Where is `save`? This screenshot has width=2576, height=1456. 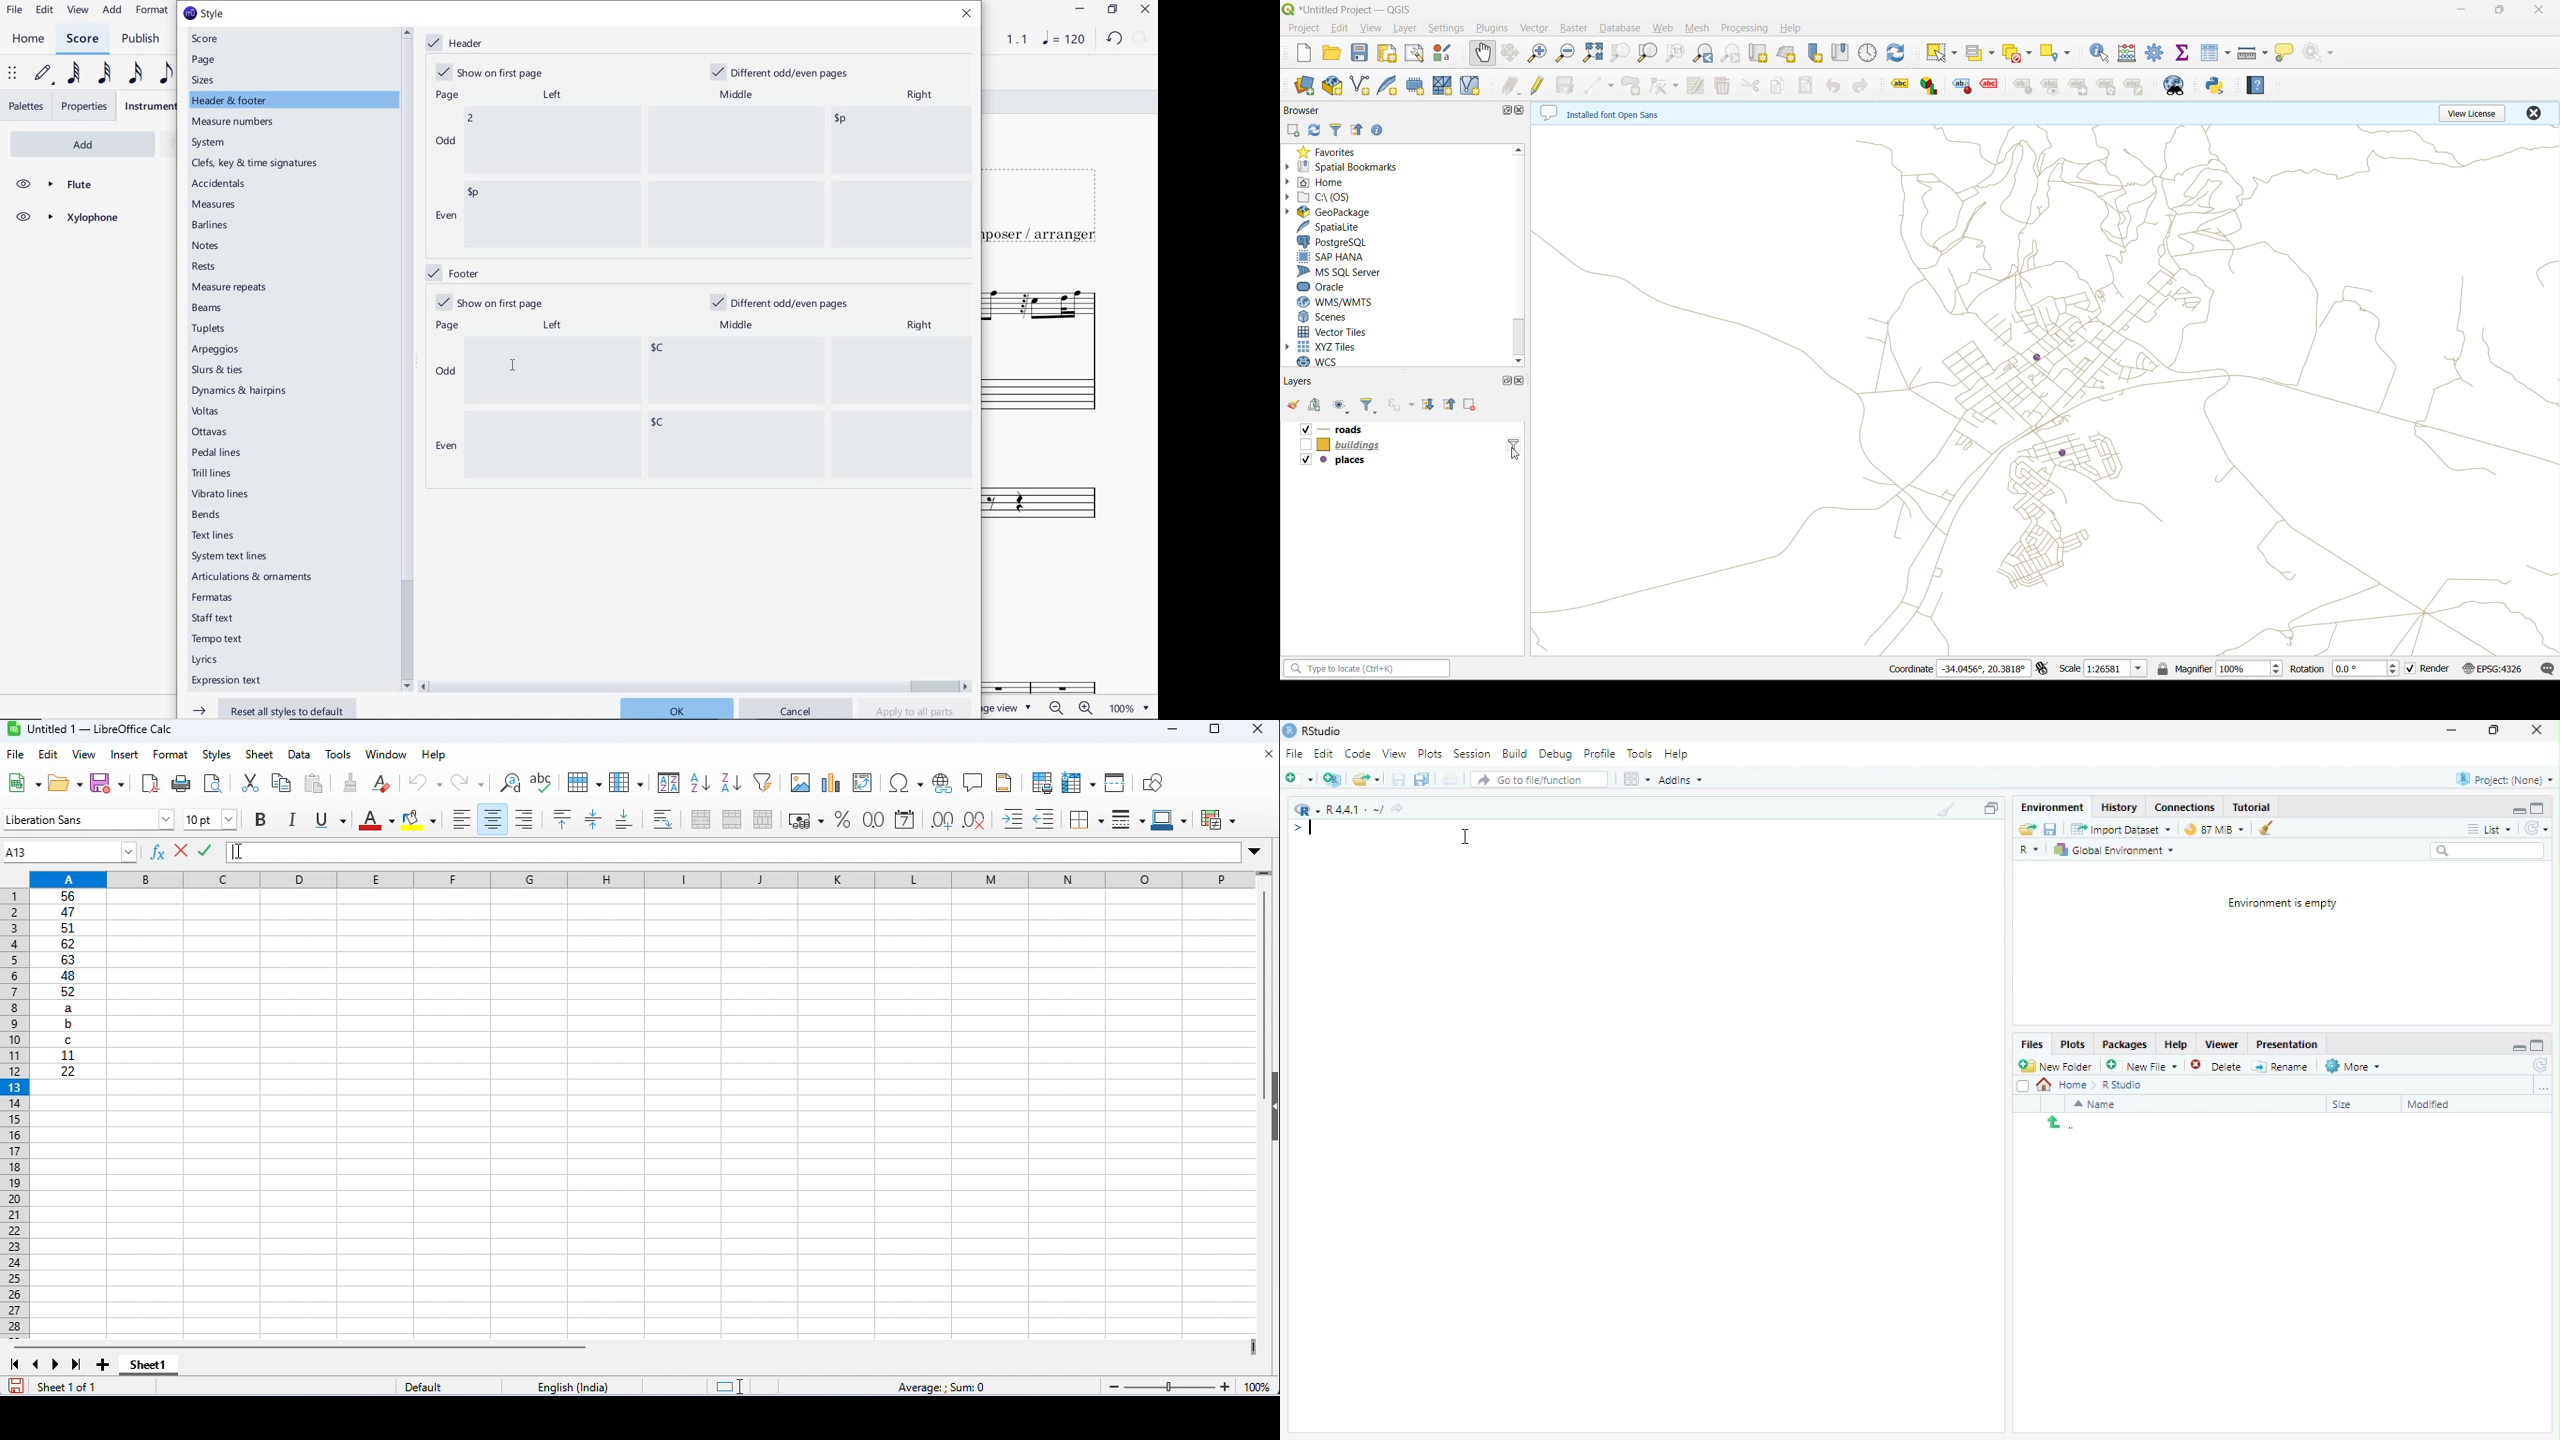 save is located at coordinates (109, 784).